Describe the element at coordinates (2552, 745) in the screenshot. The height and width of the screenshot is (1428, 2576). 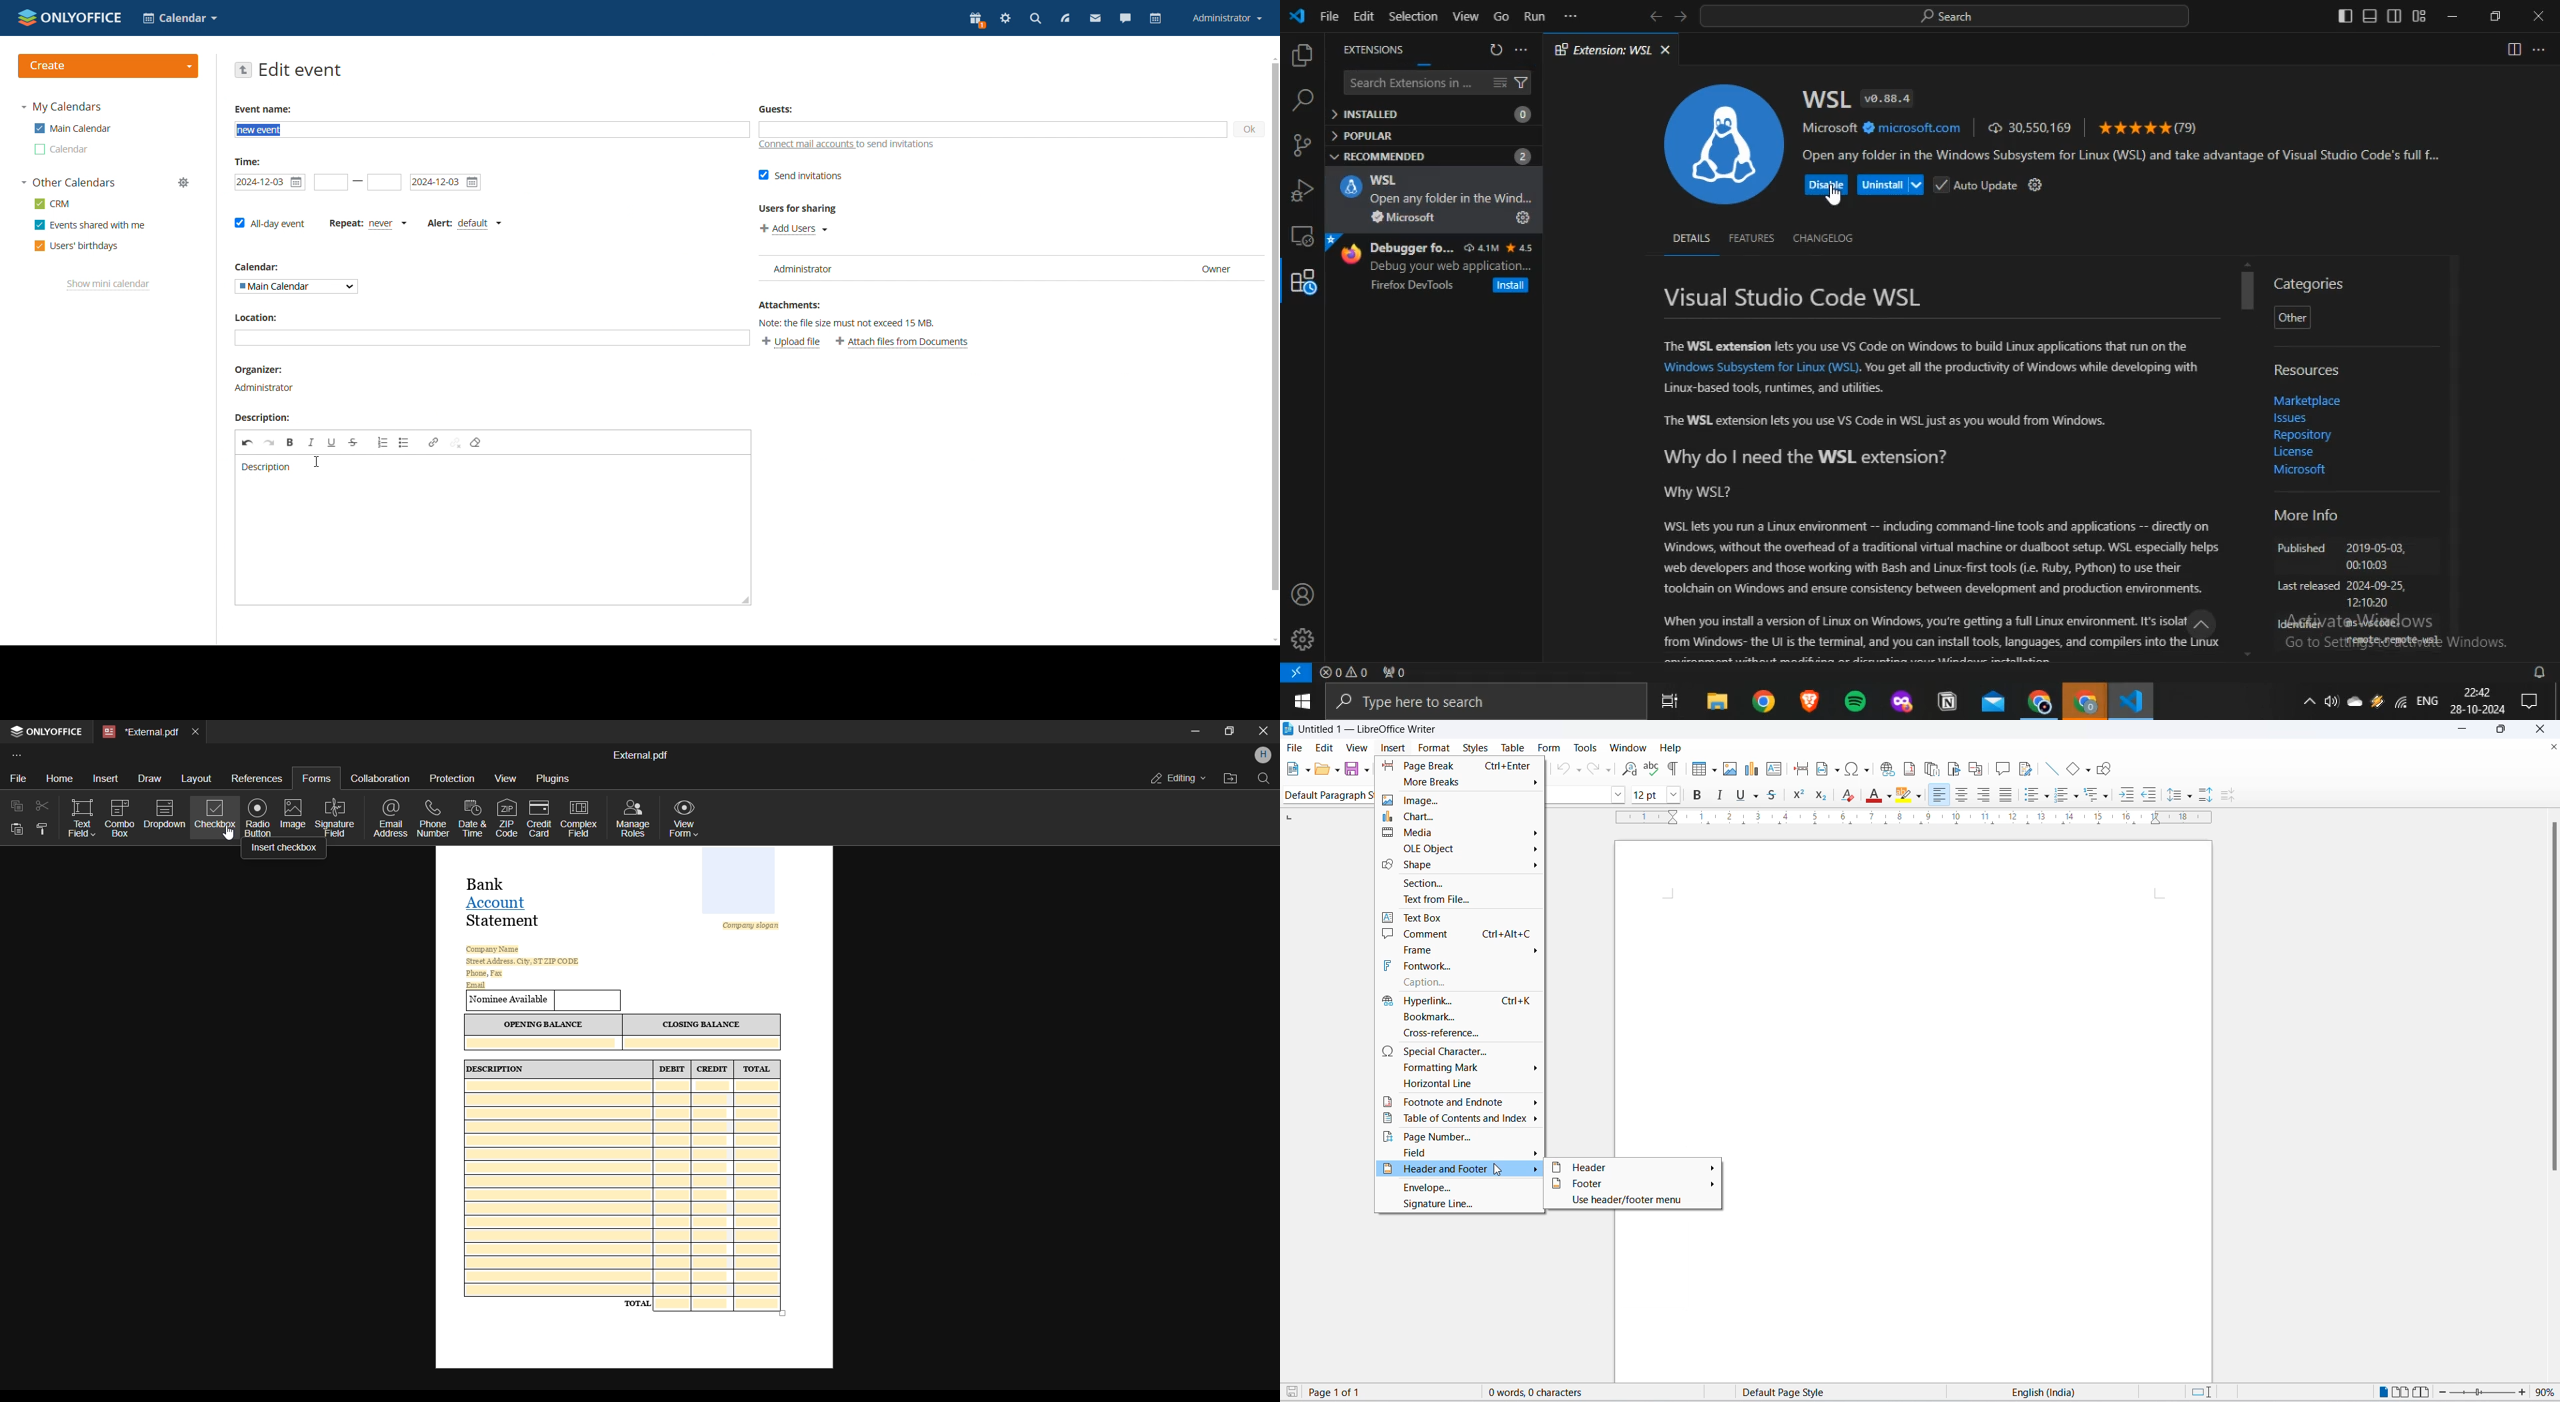
I see `close` at that location.